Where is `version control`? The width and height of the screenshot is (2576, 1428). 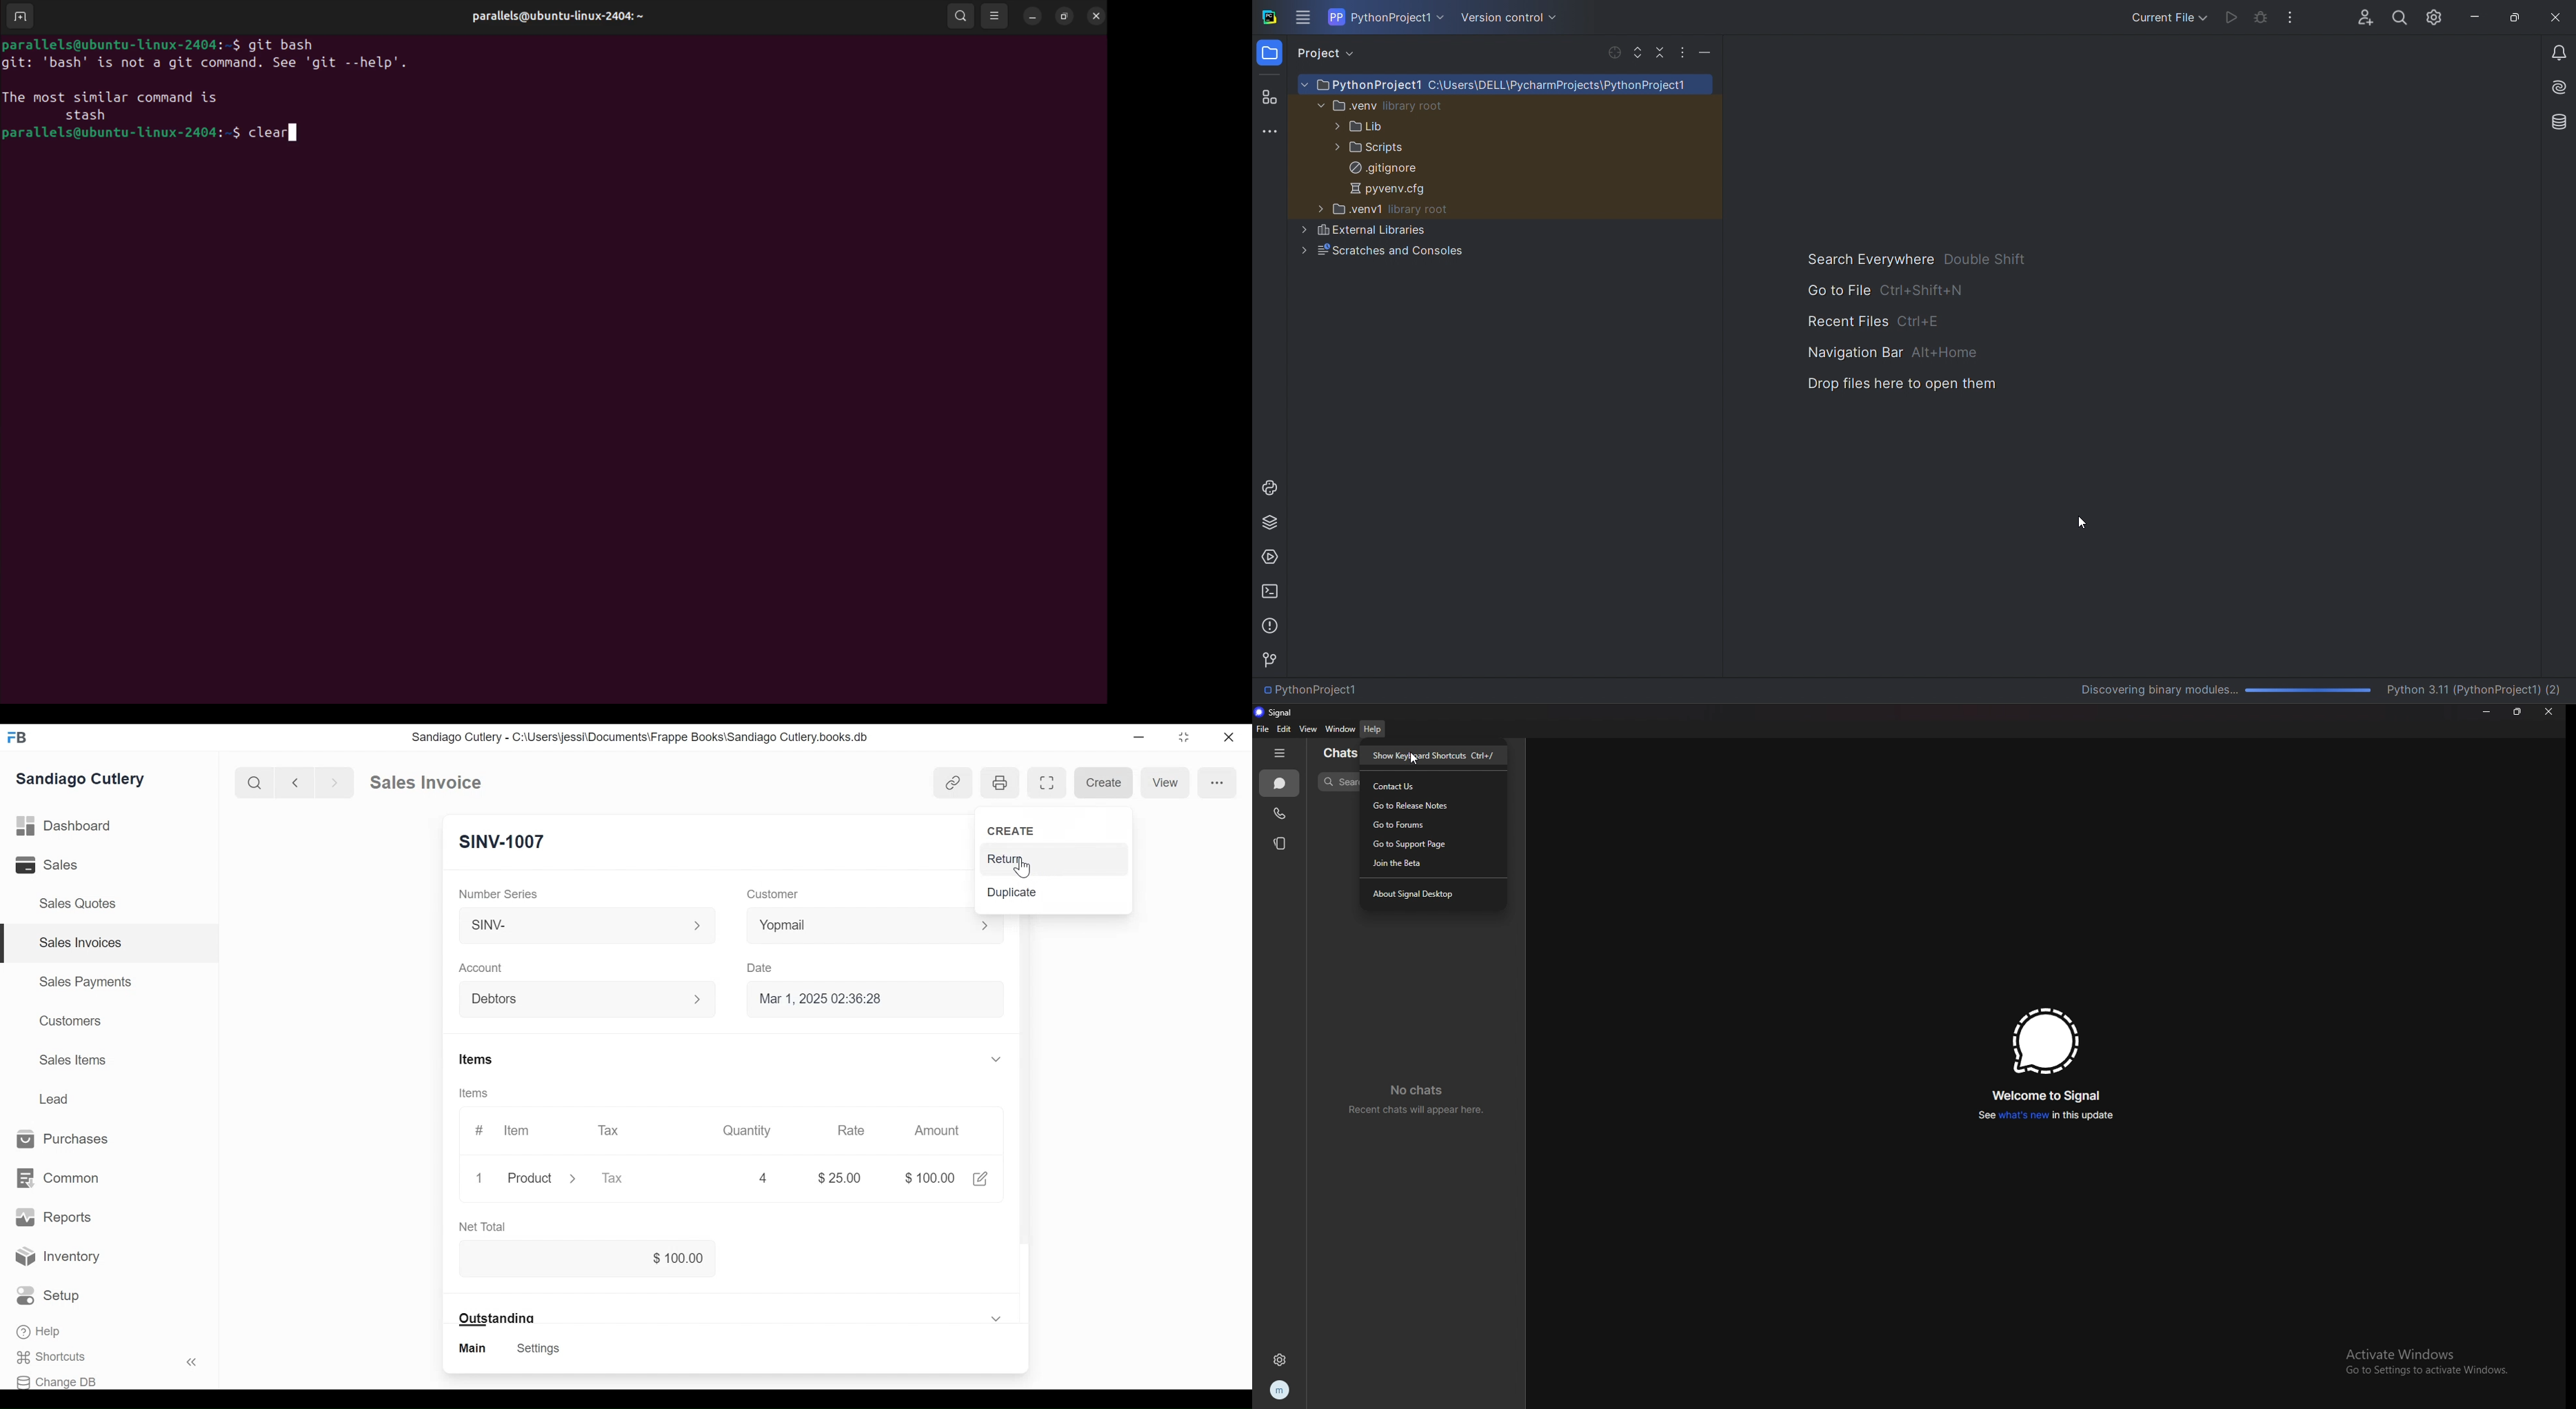
version control is located at coordinates (1271, 660).